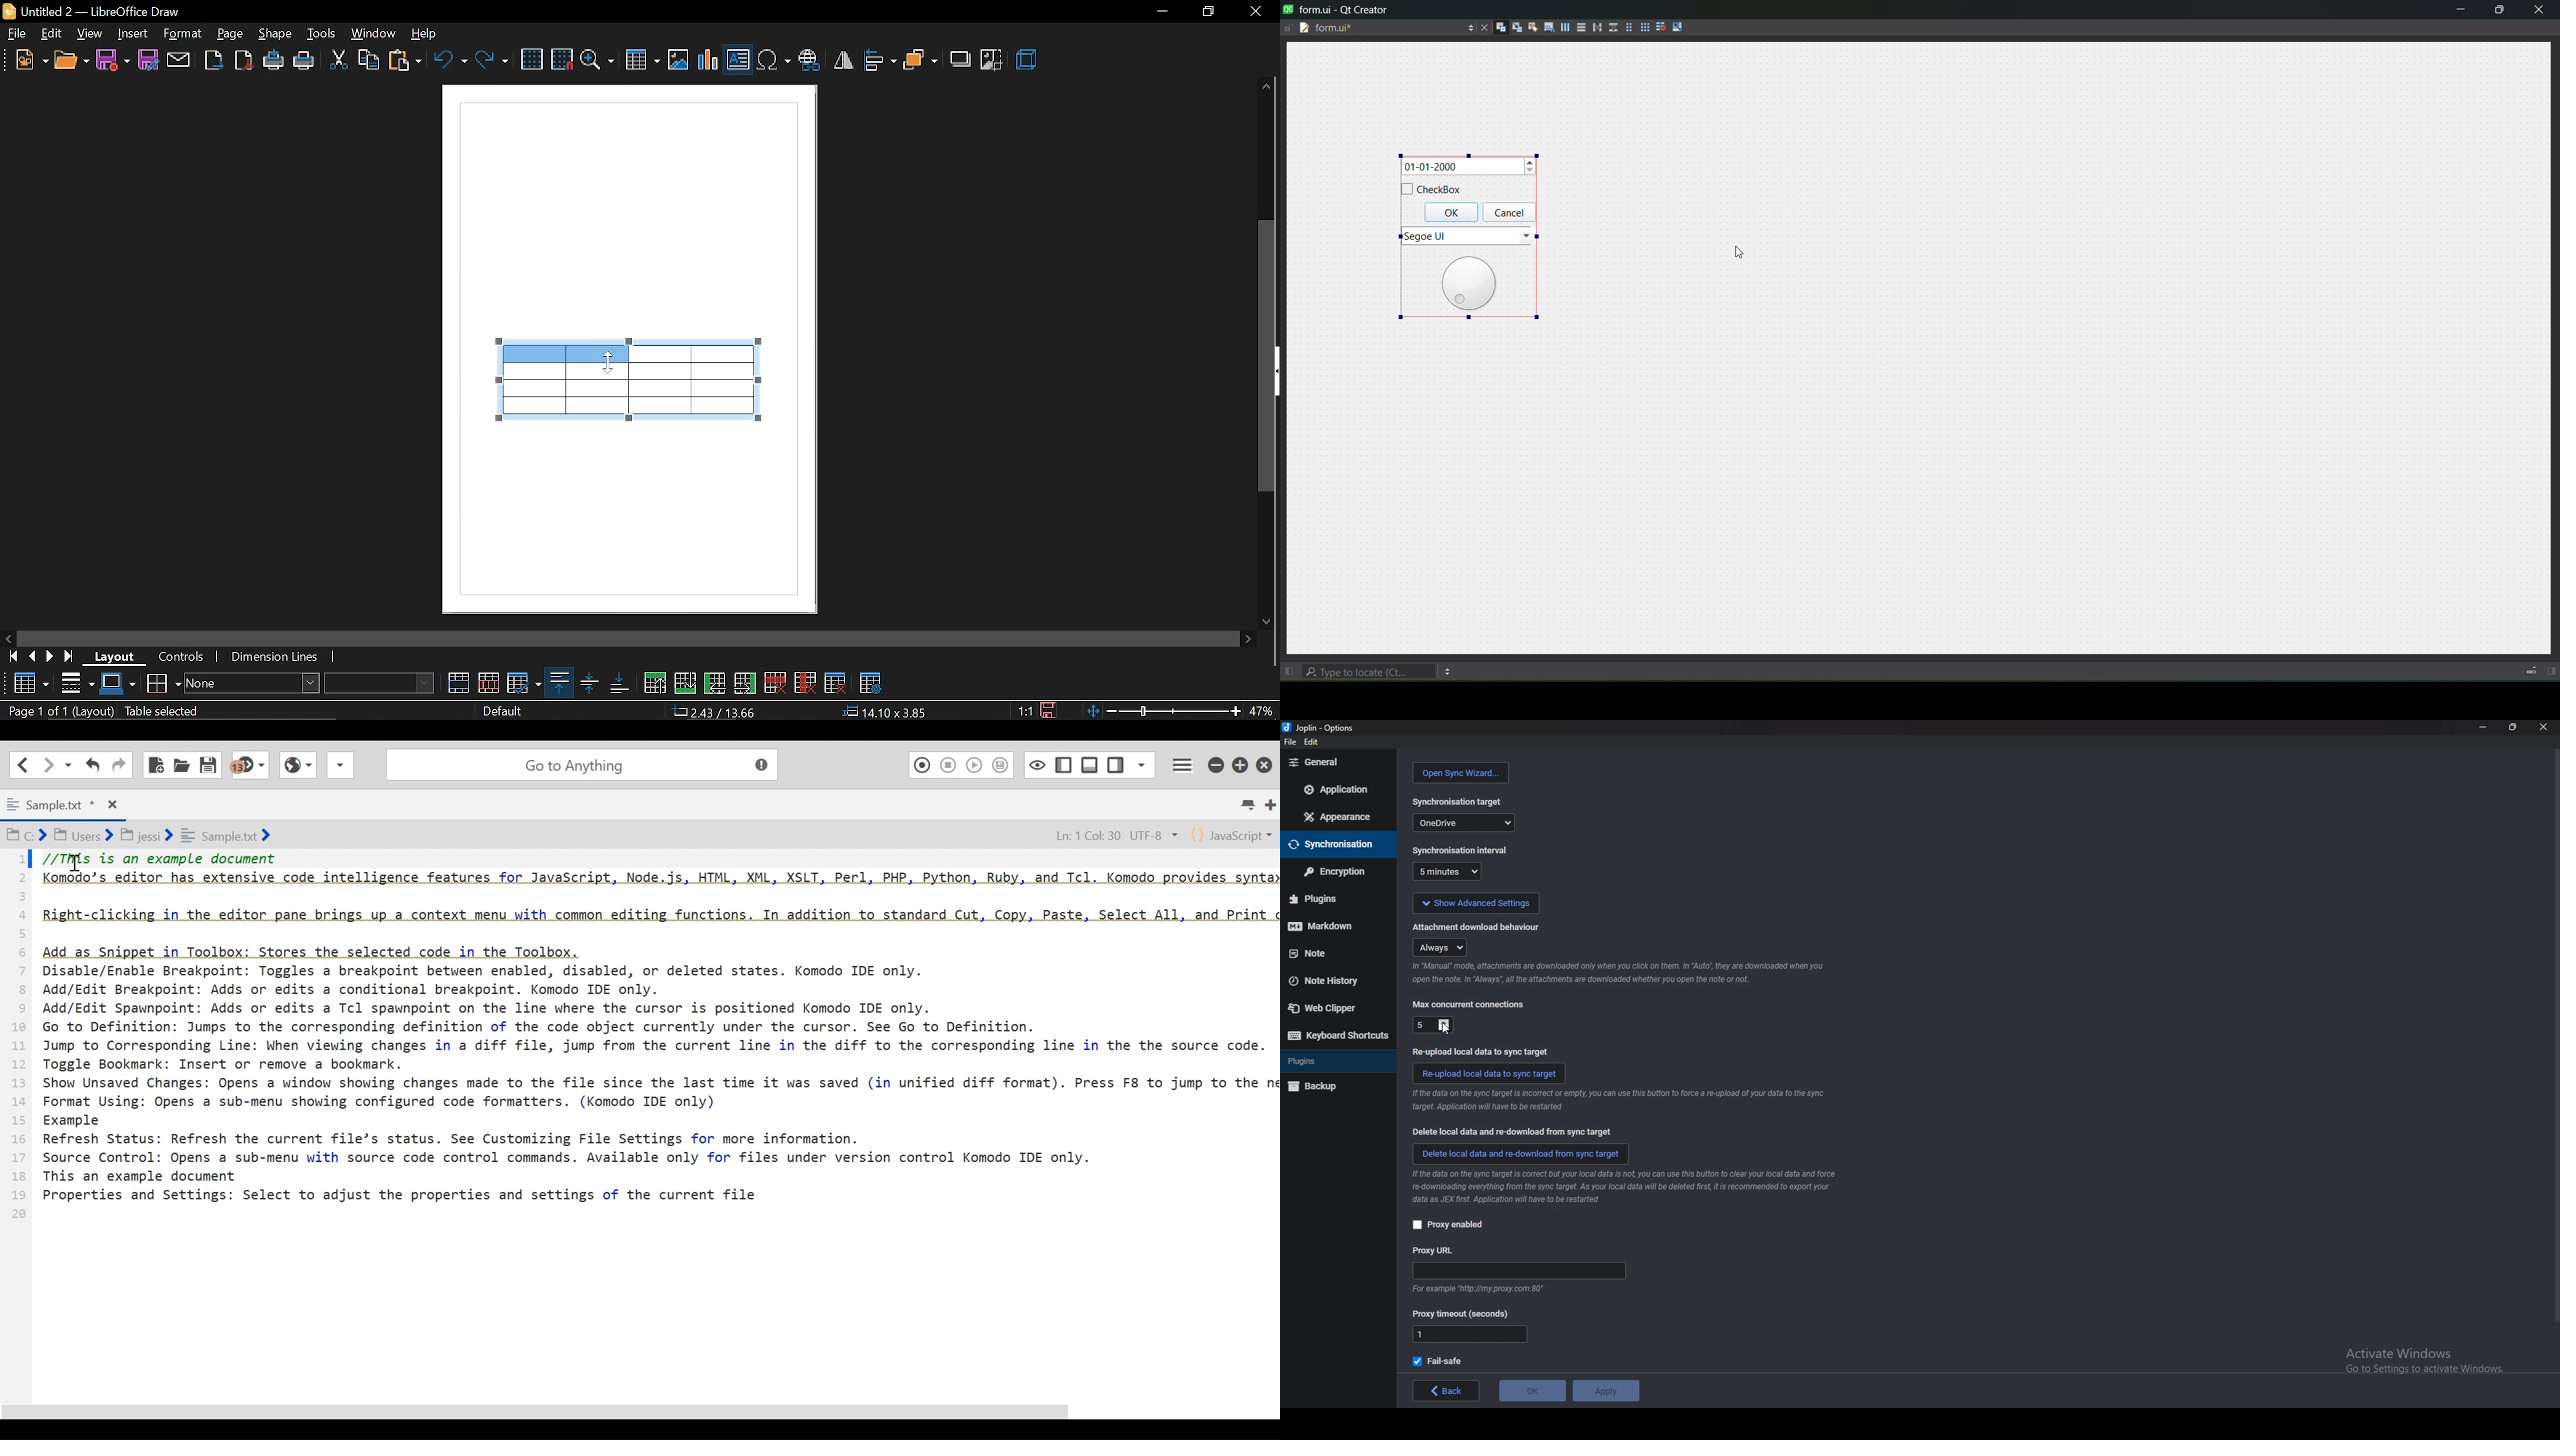  I want to click on print, so click(305, 62).